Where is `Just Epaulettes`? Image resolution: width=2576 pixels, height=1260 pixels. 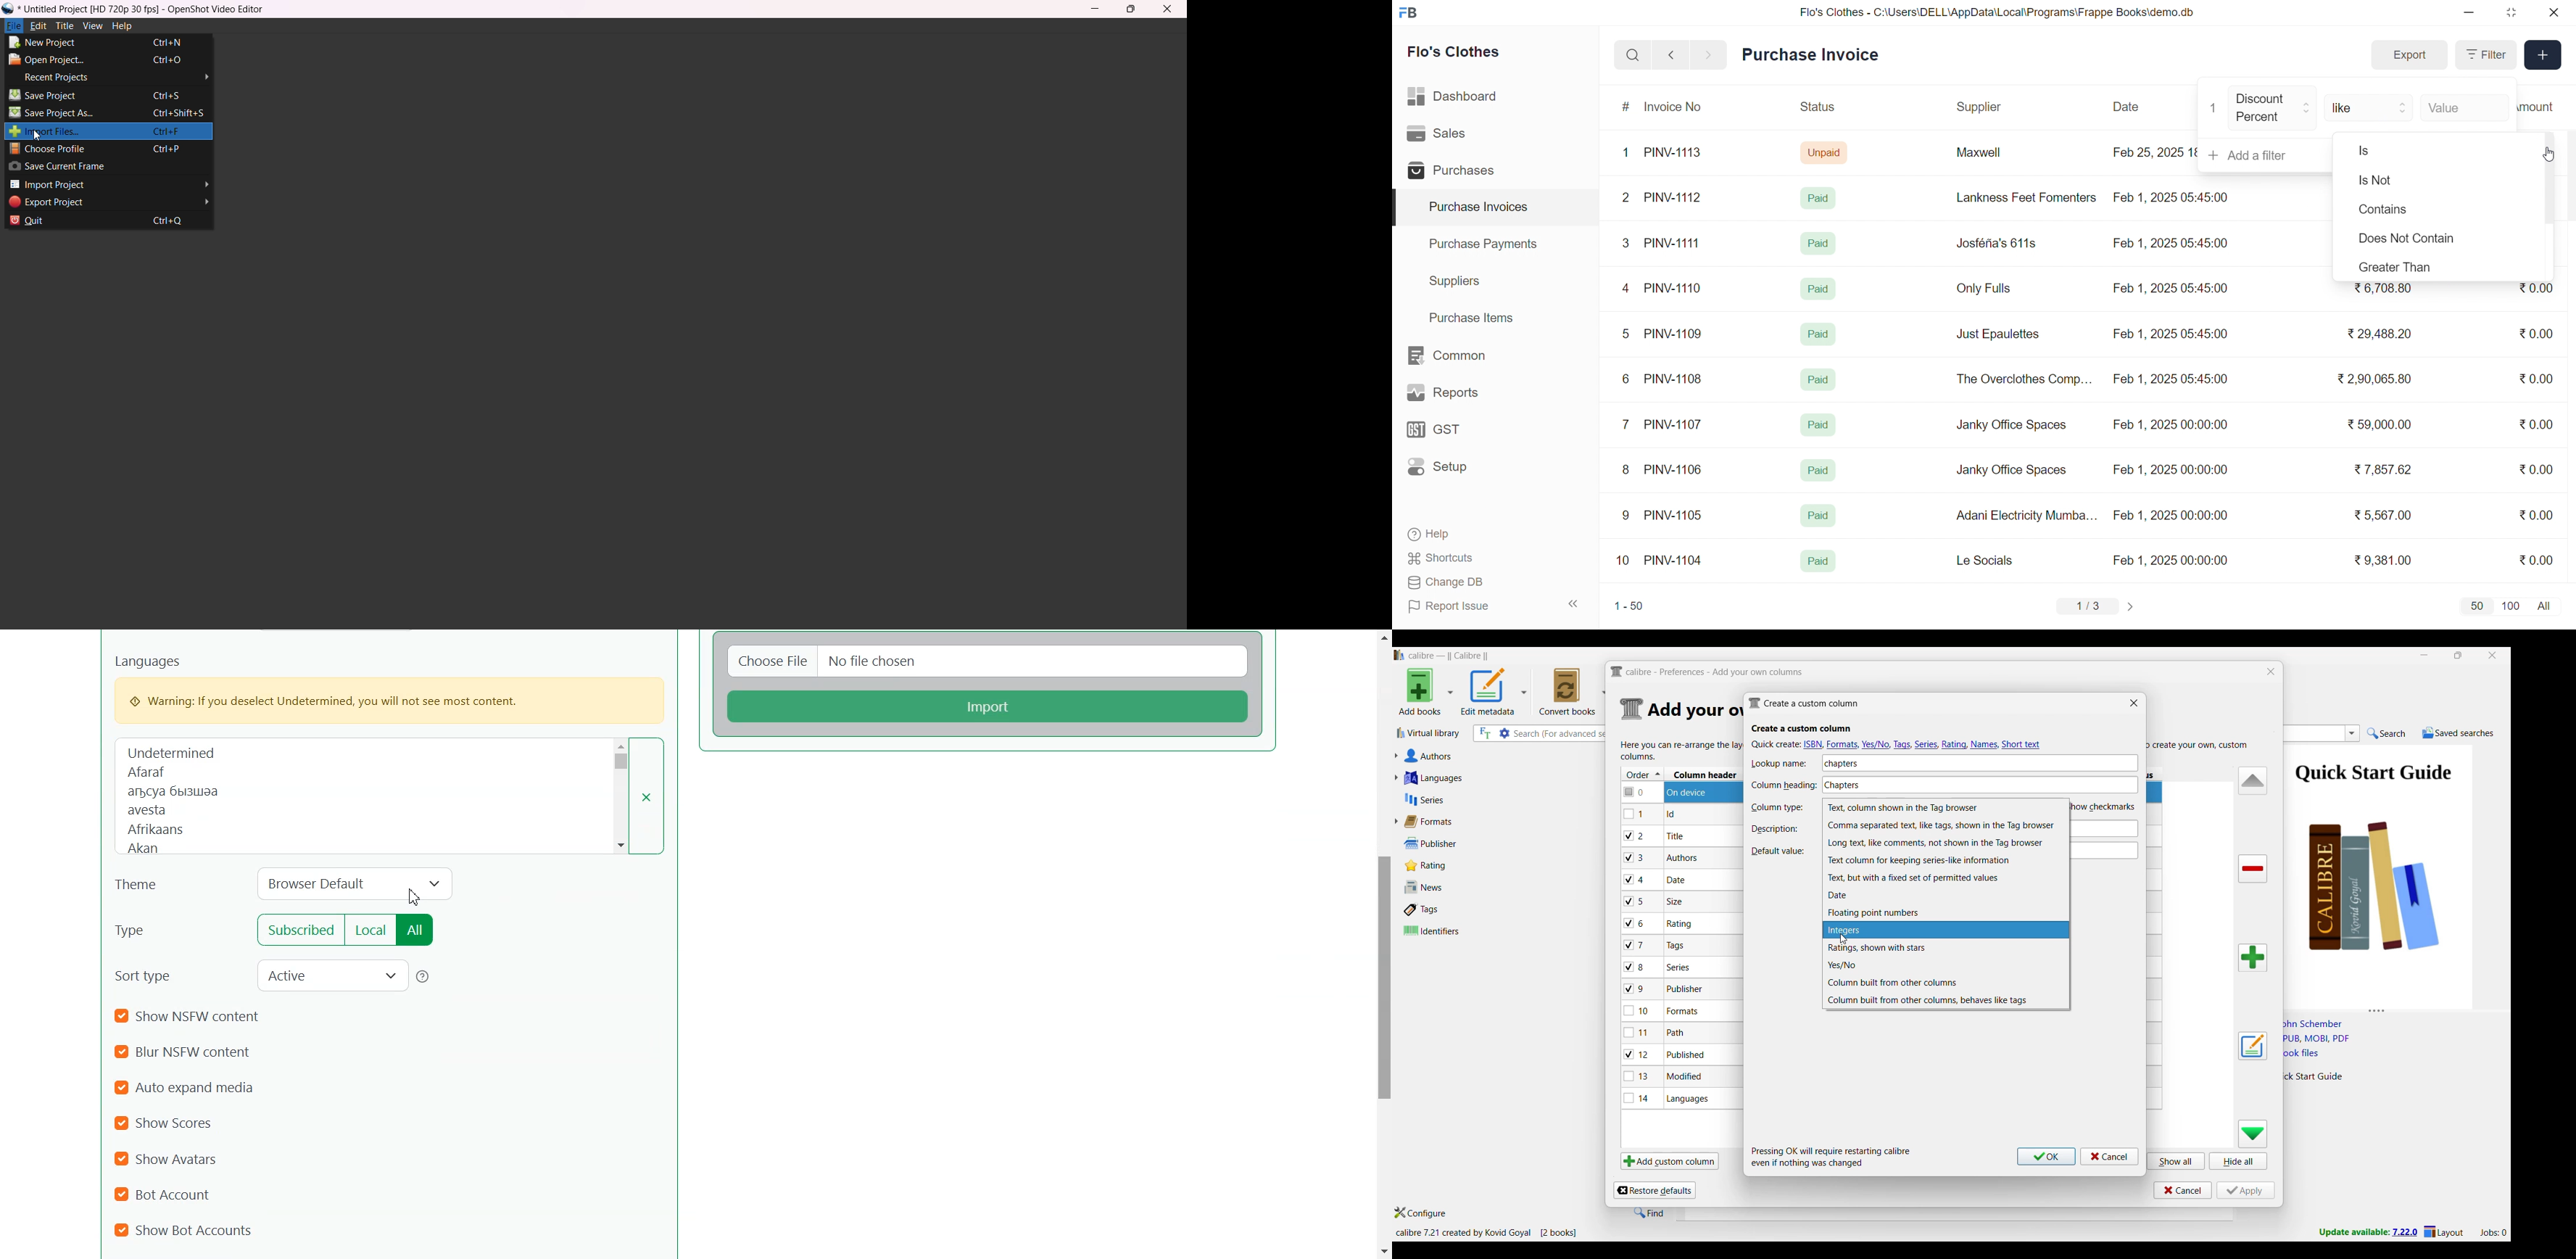 Just Epaulettes is located at coordinates (2003, 334).